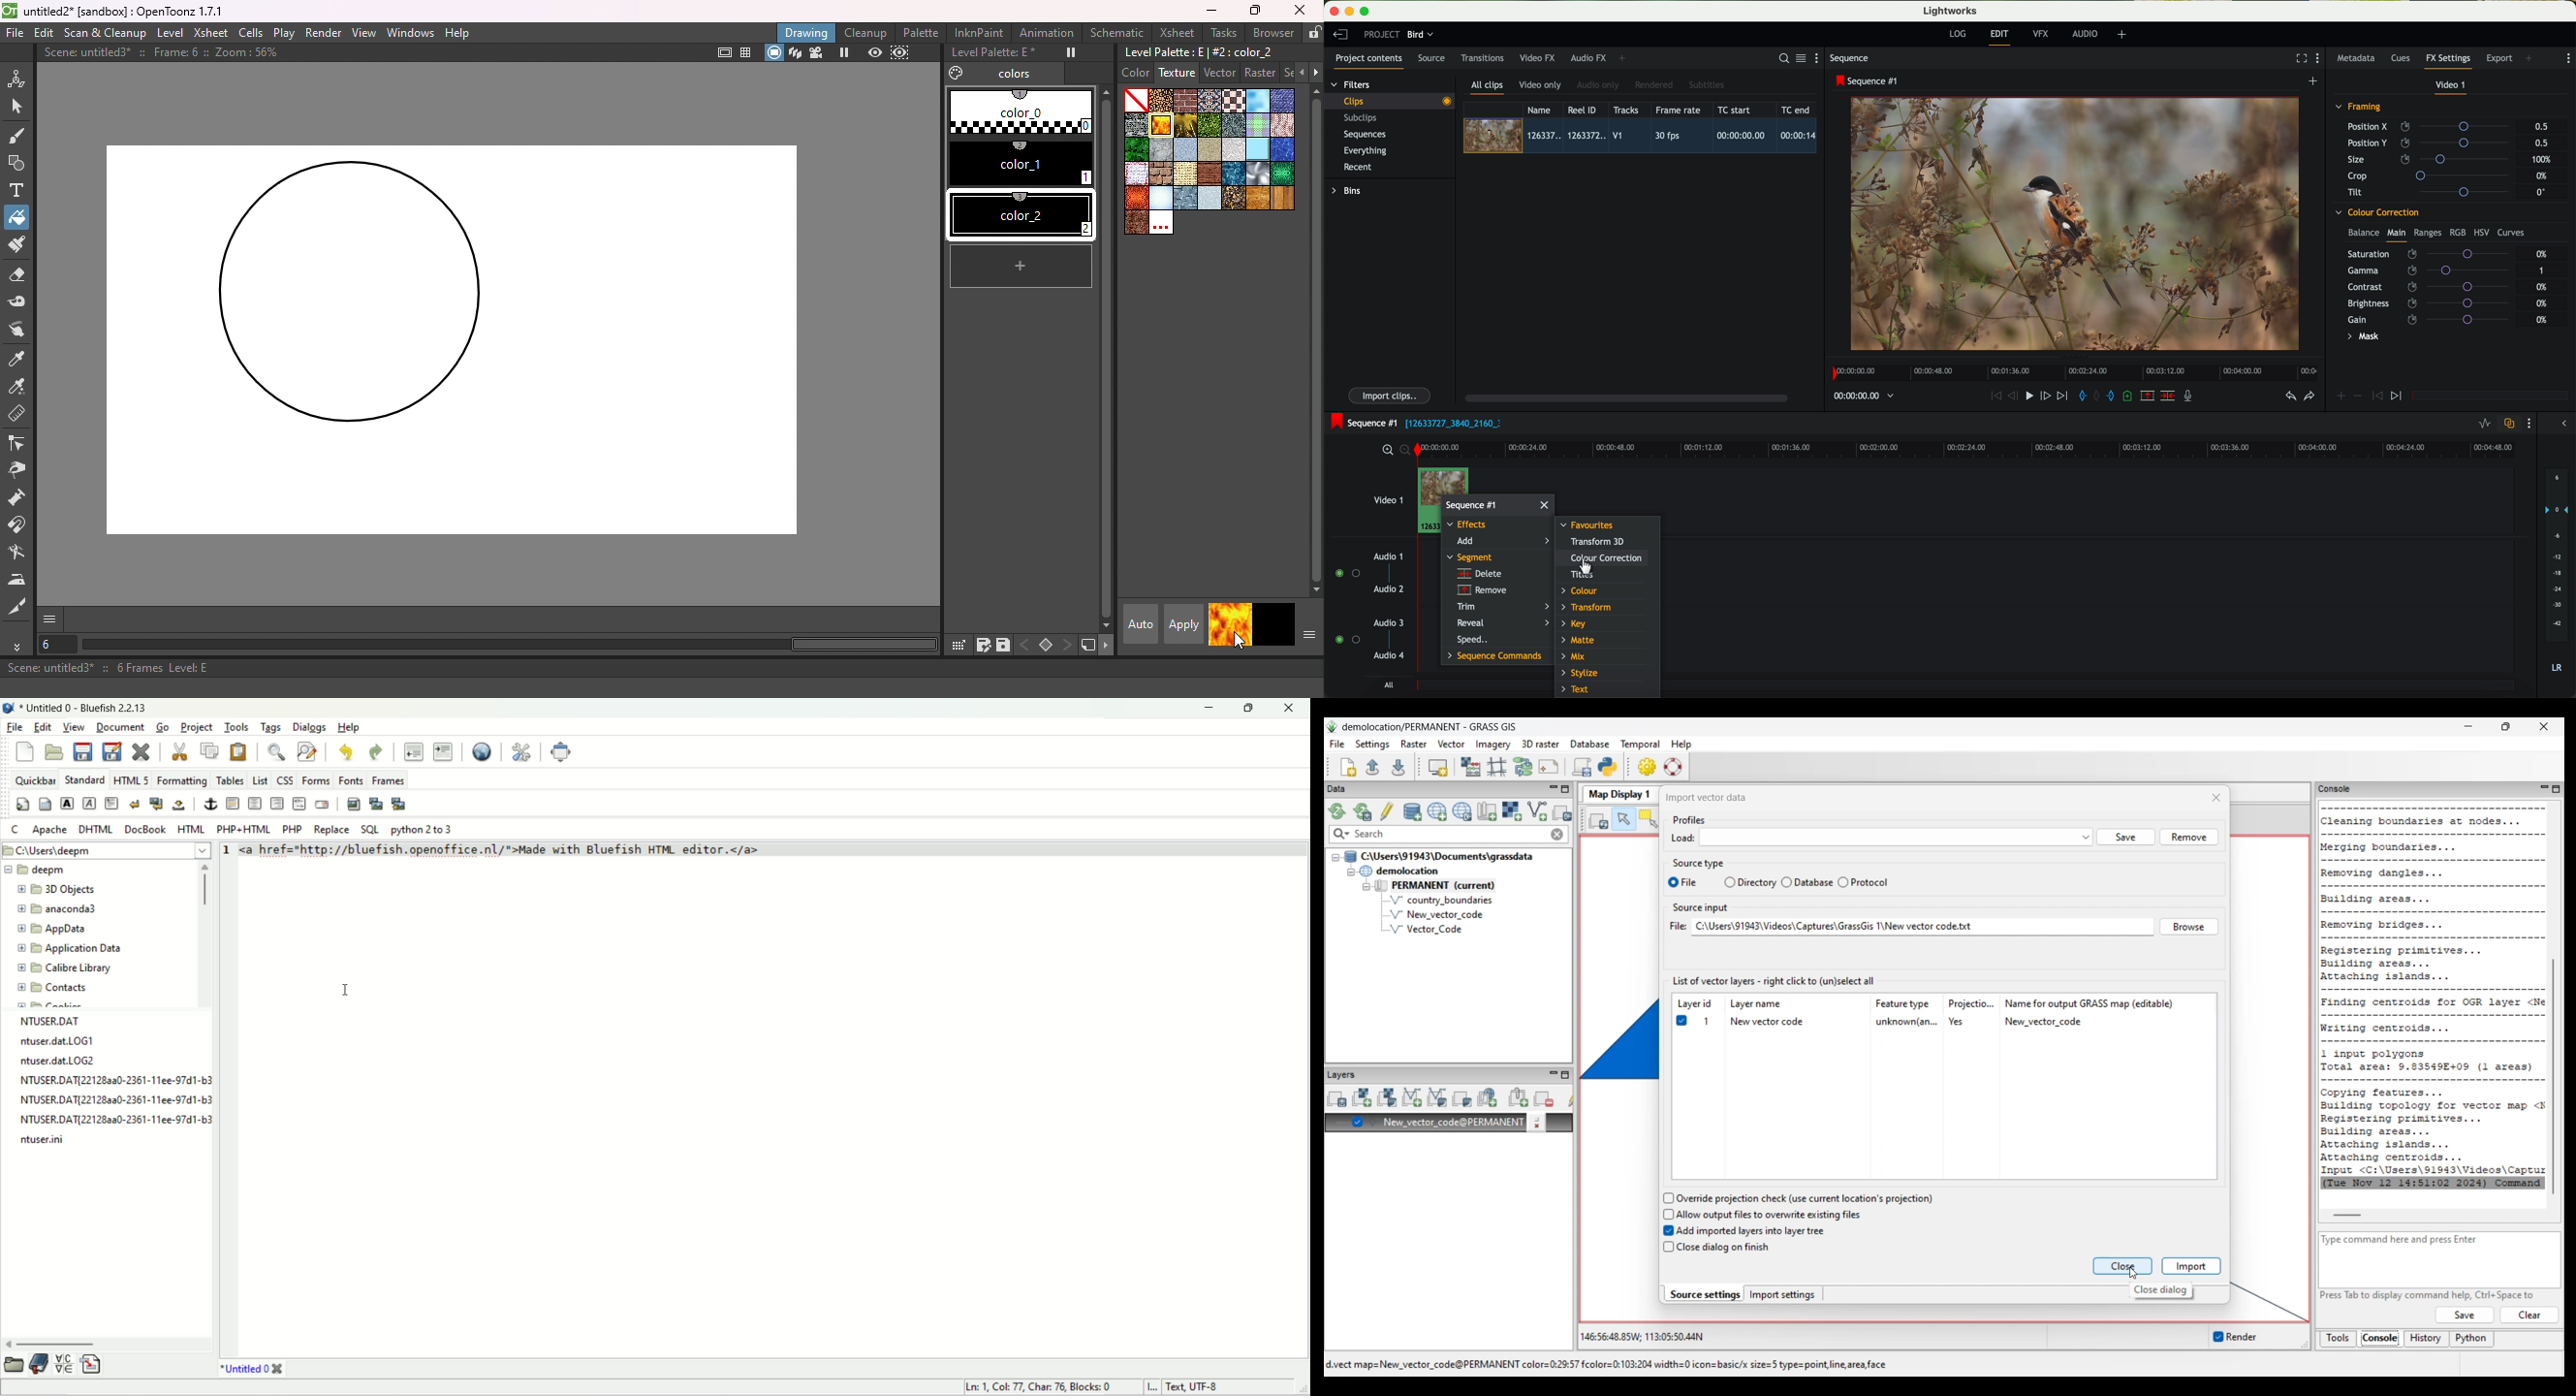 The width and height of the screenshot is (2576, 1400). What do you see at coordinates (2315, 82) in the screenshot?
I see `create a new sequence` at bounding box center [2315, 82].